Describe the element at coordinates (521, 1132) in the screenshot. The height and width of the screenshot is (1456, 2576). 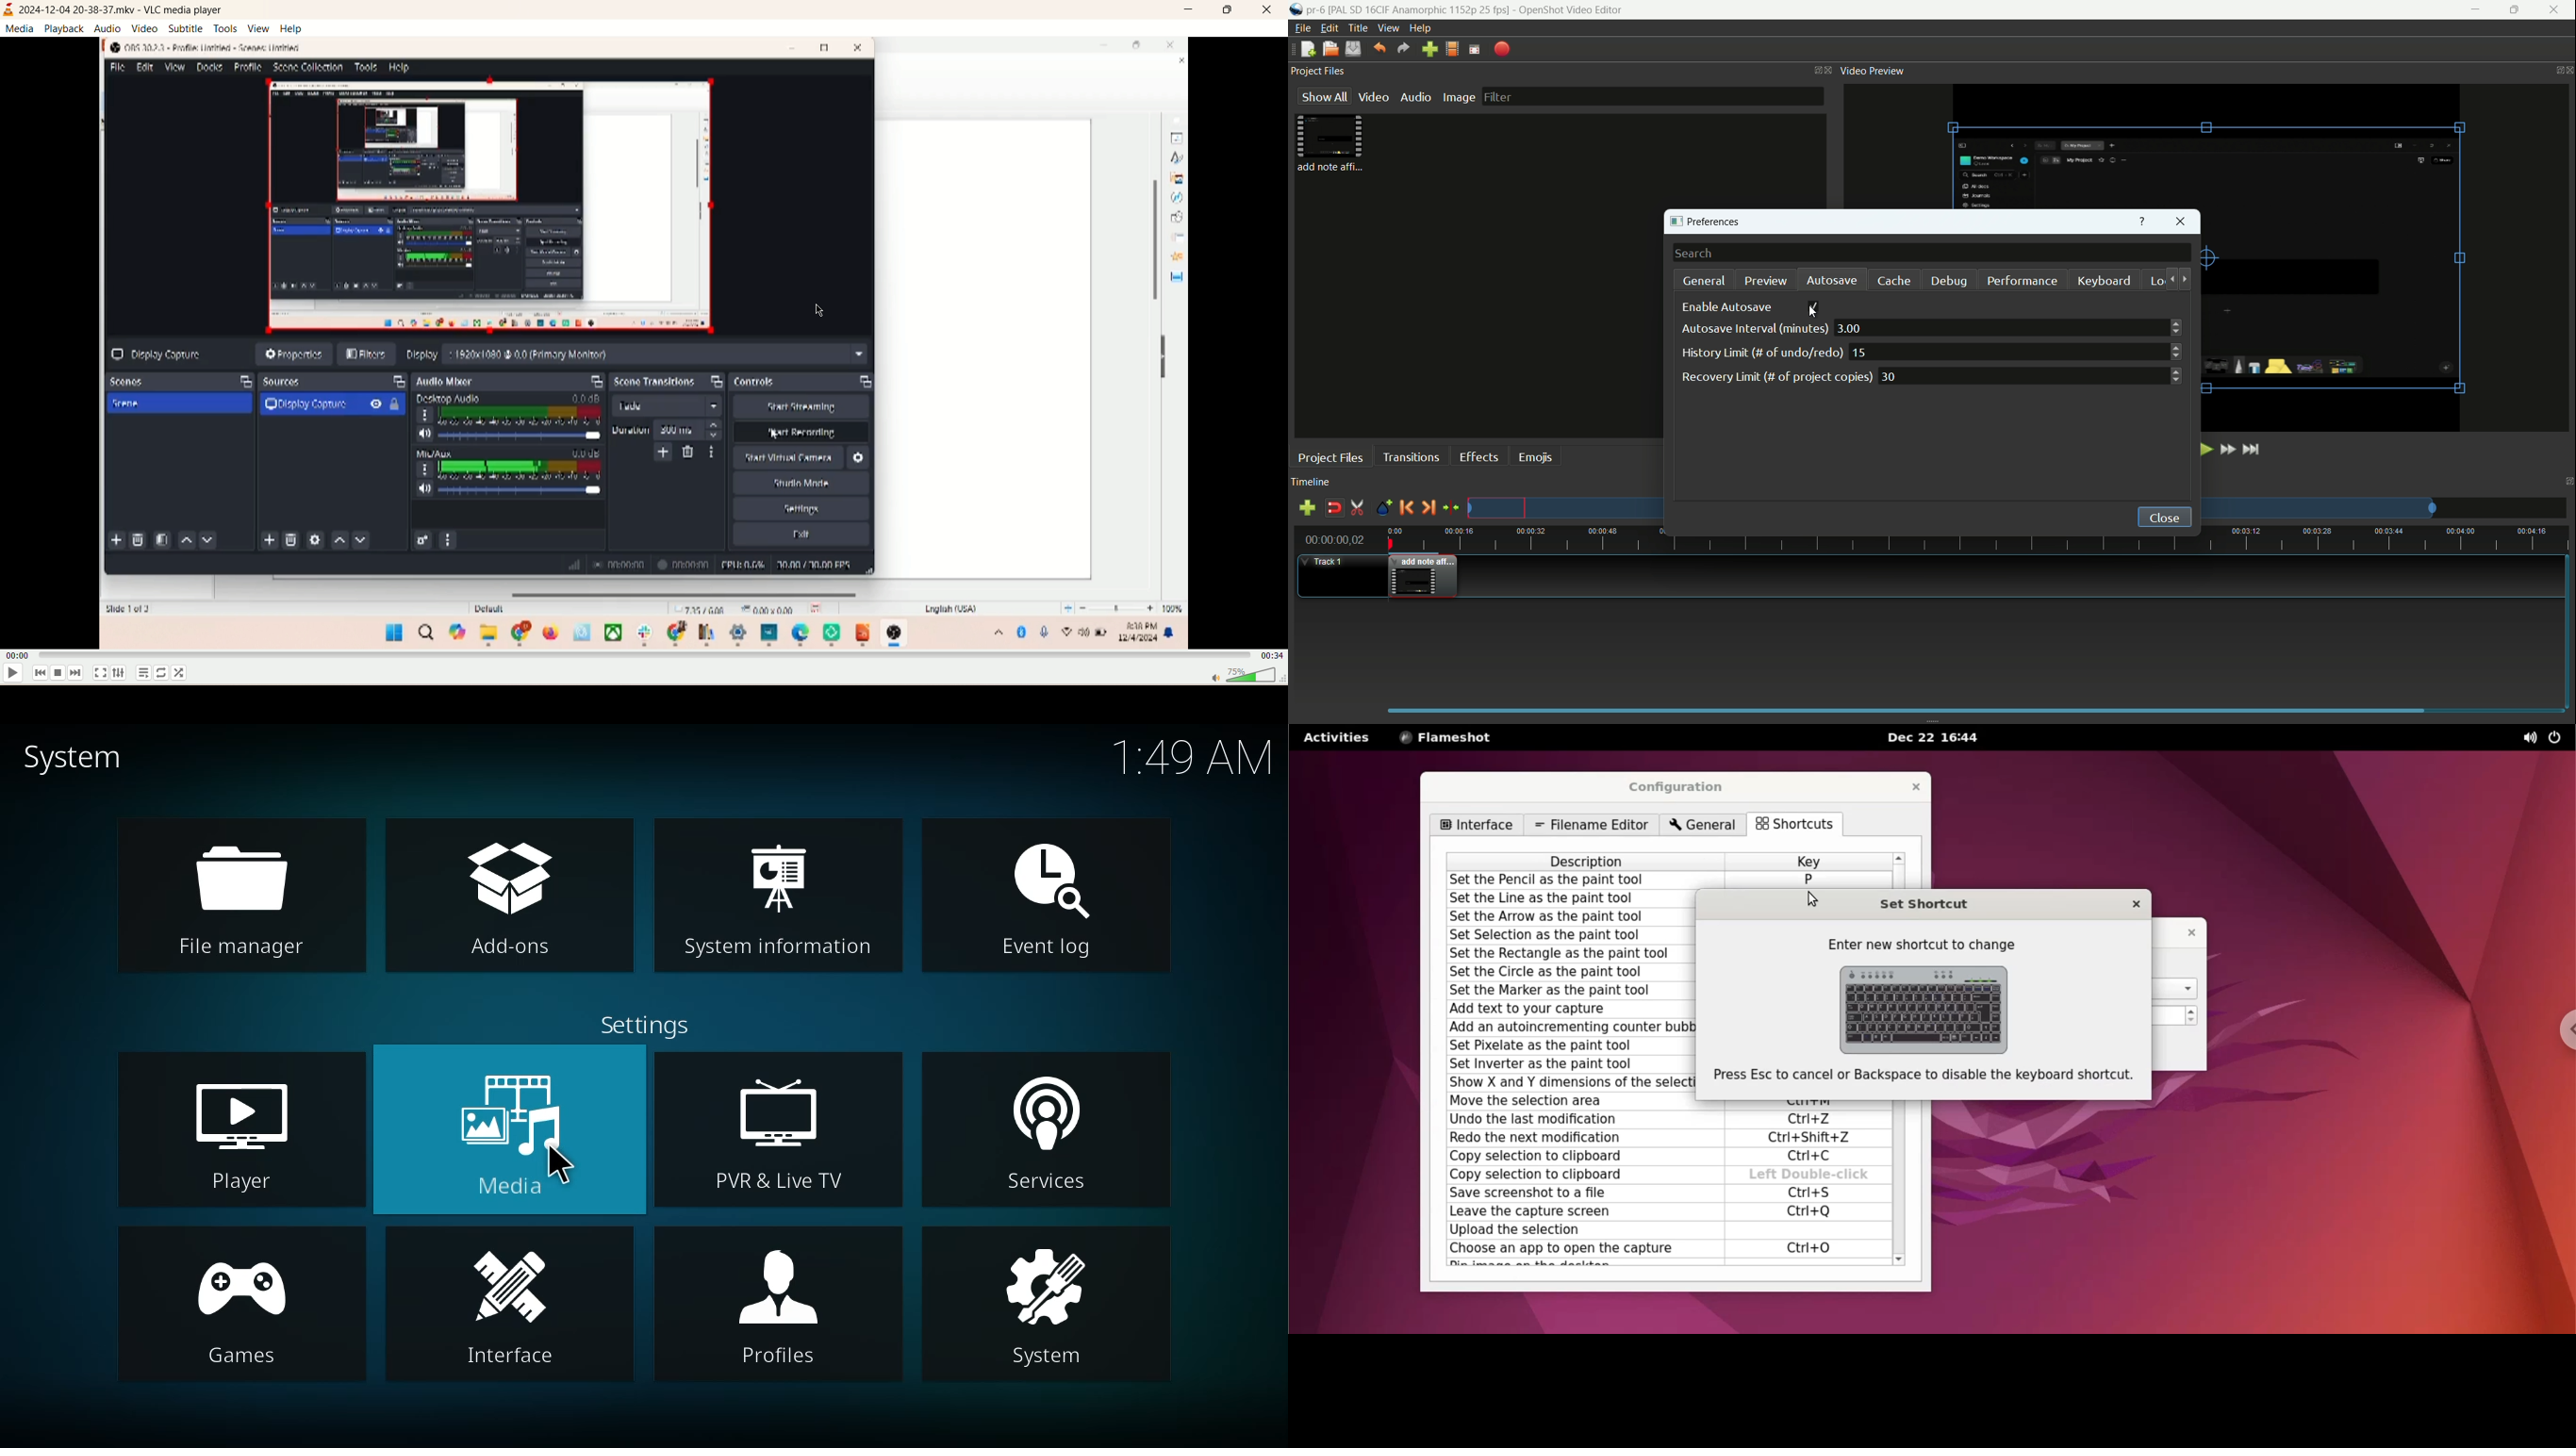
I see `media` at that location.